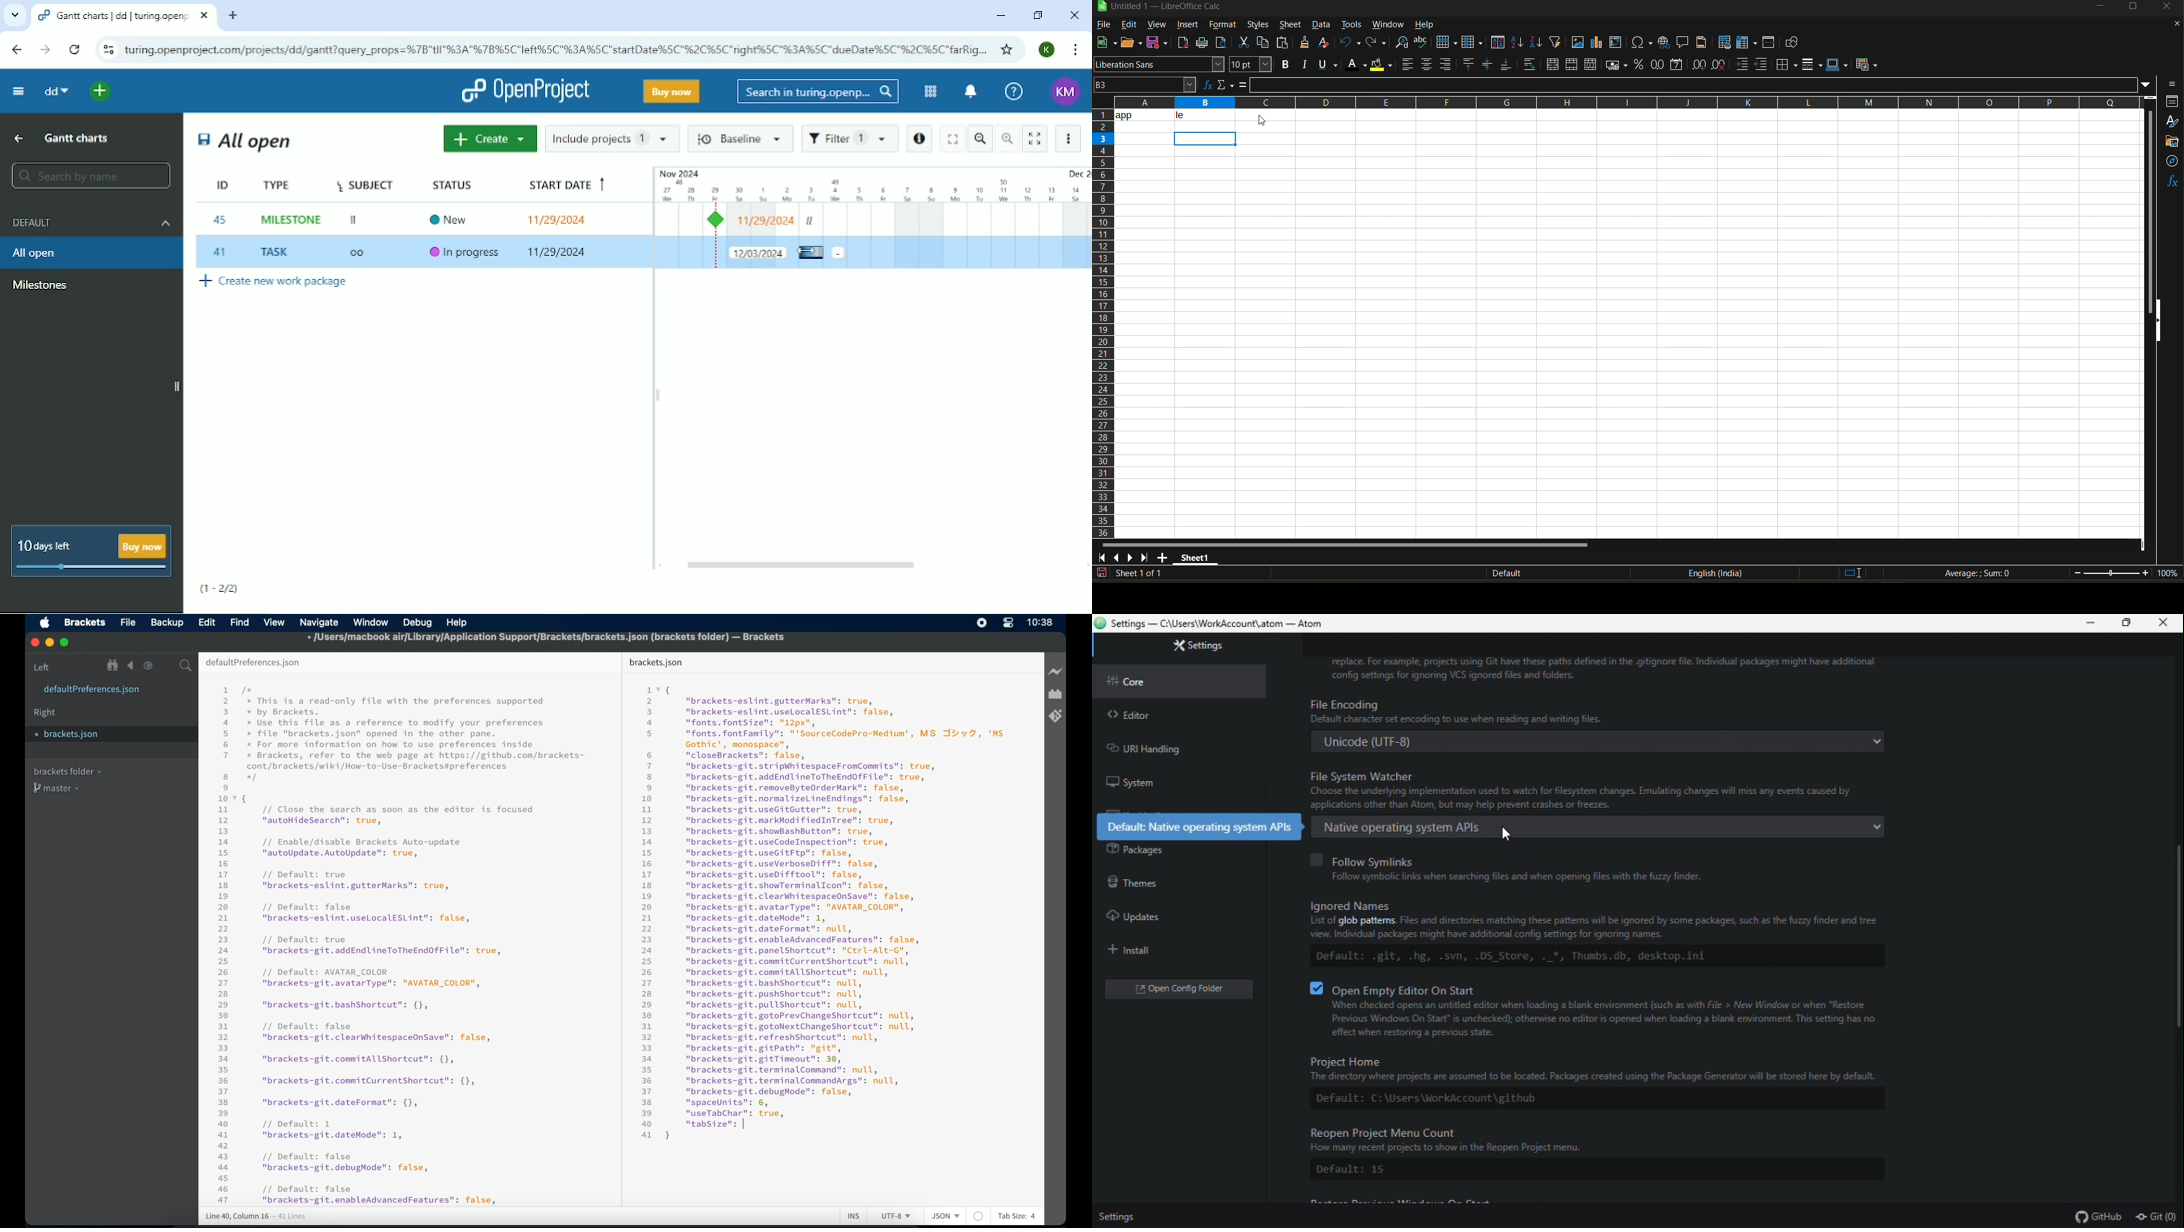 The image size is (2184, 1232). What do you see at coordinates (1171, 9) in the screenshot?
I see `app name and file name` at bounding box center [1171, 9].